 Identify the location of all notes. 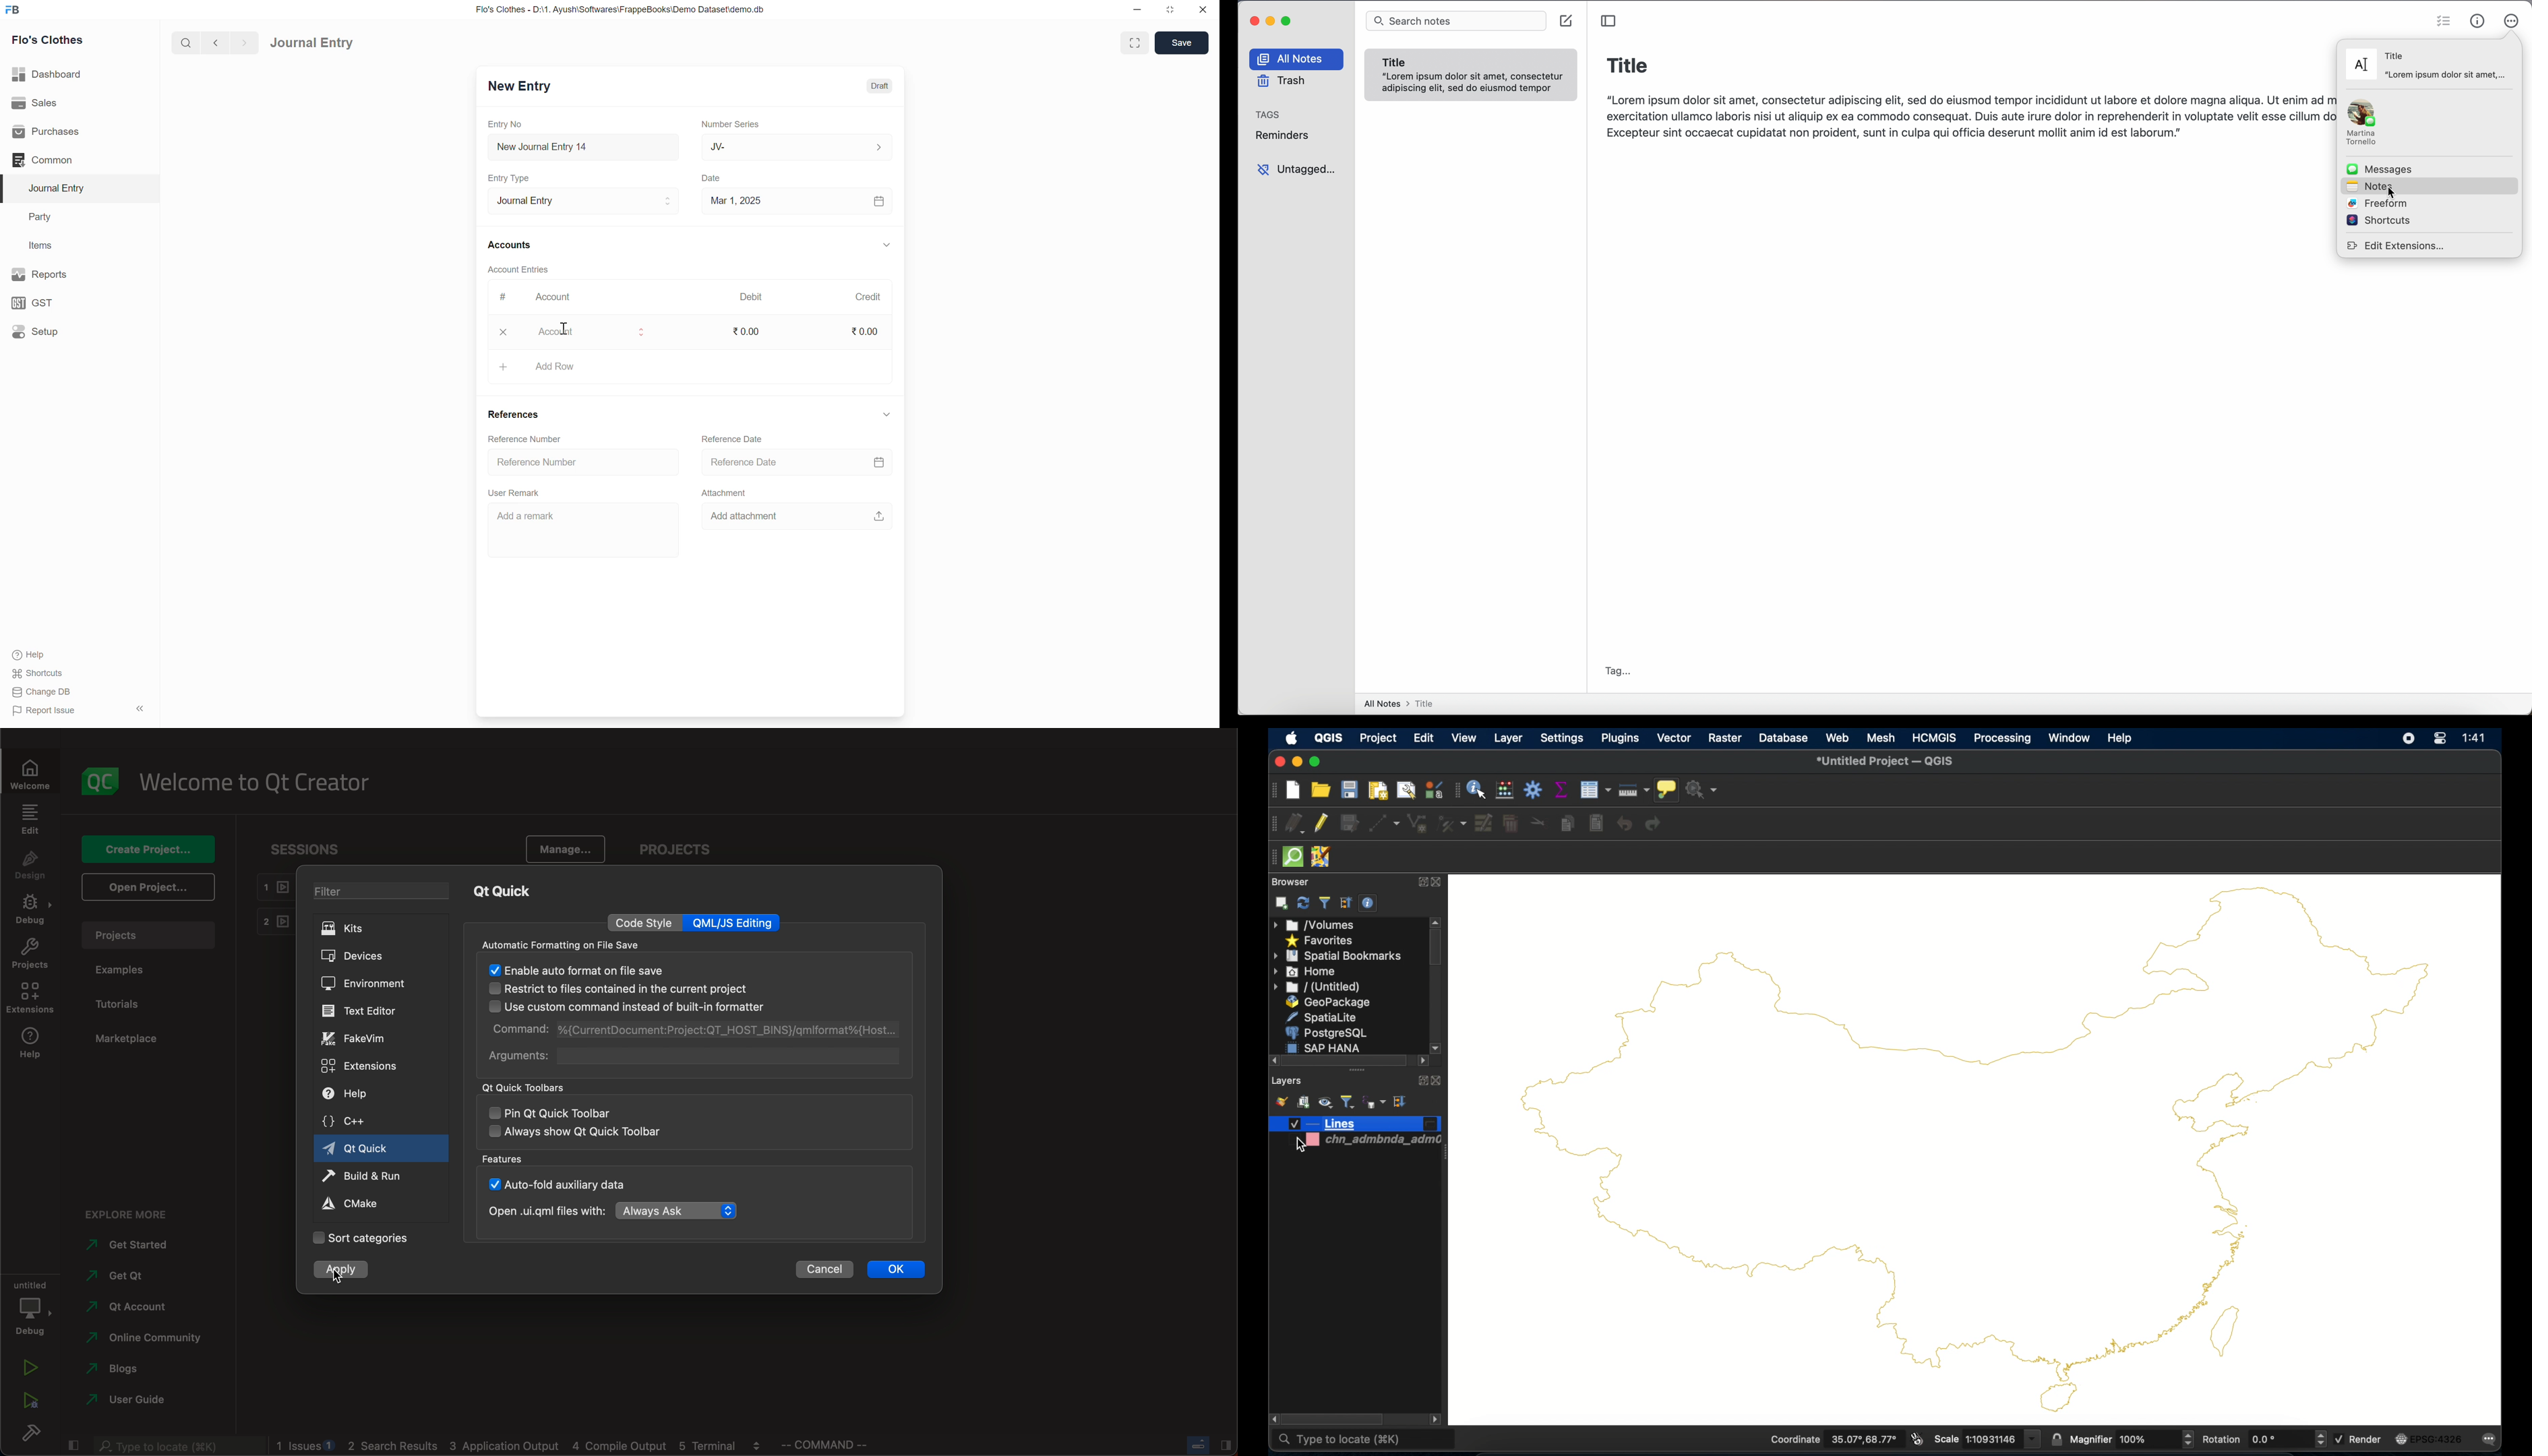
(1298, 59).